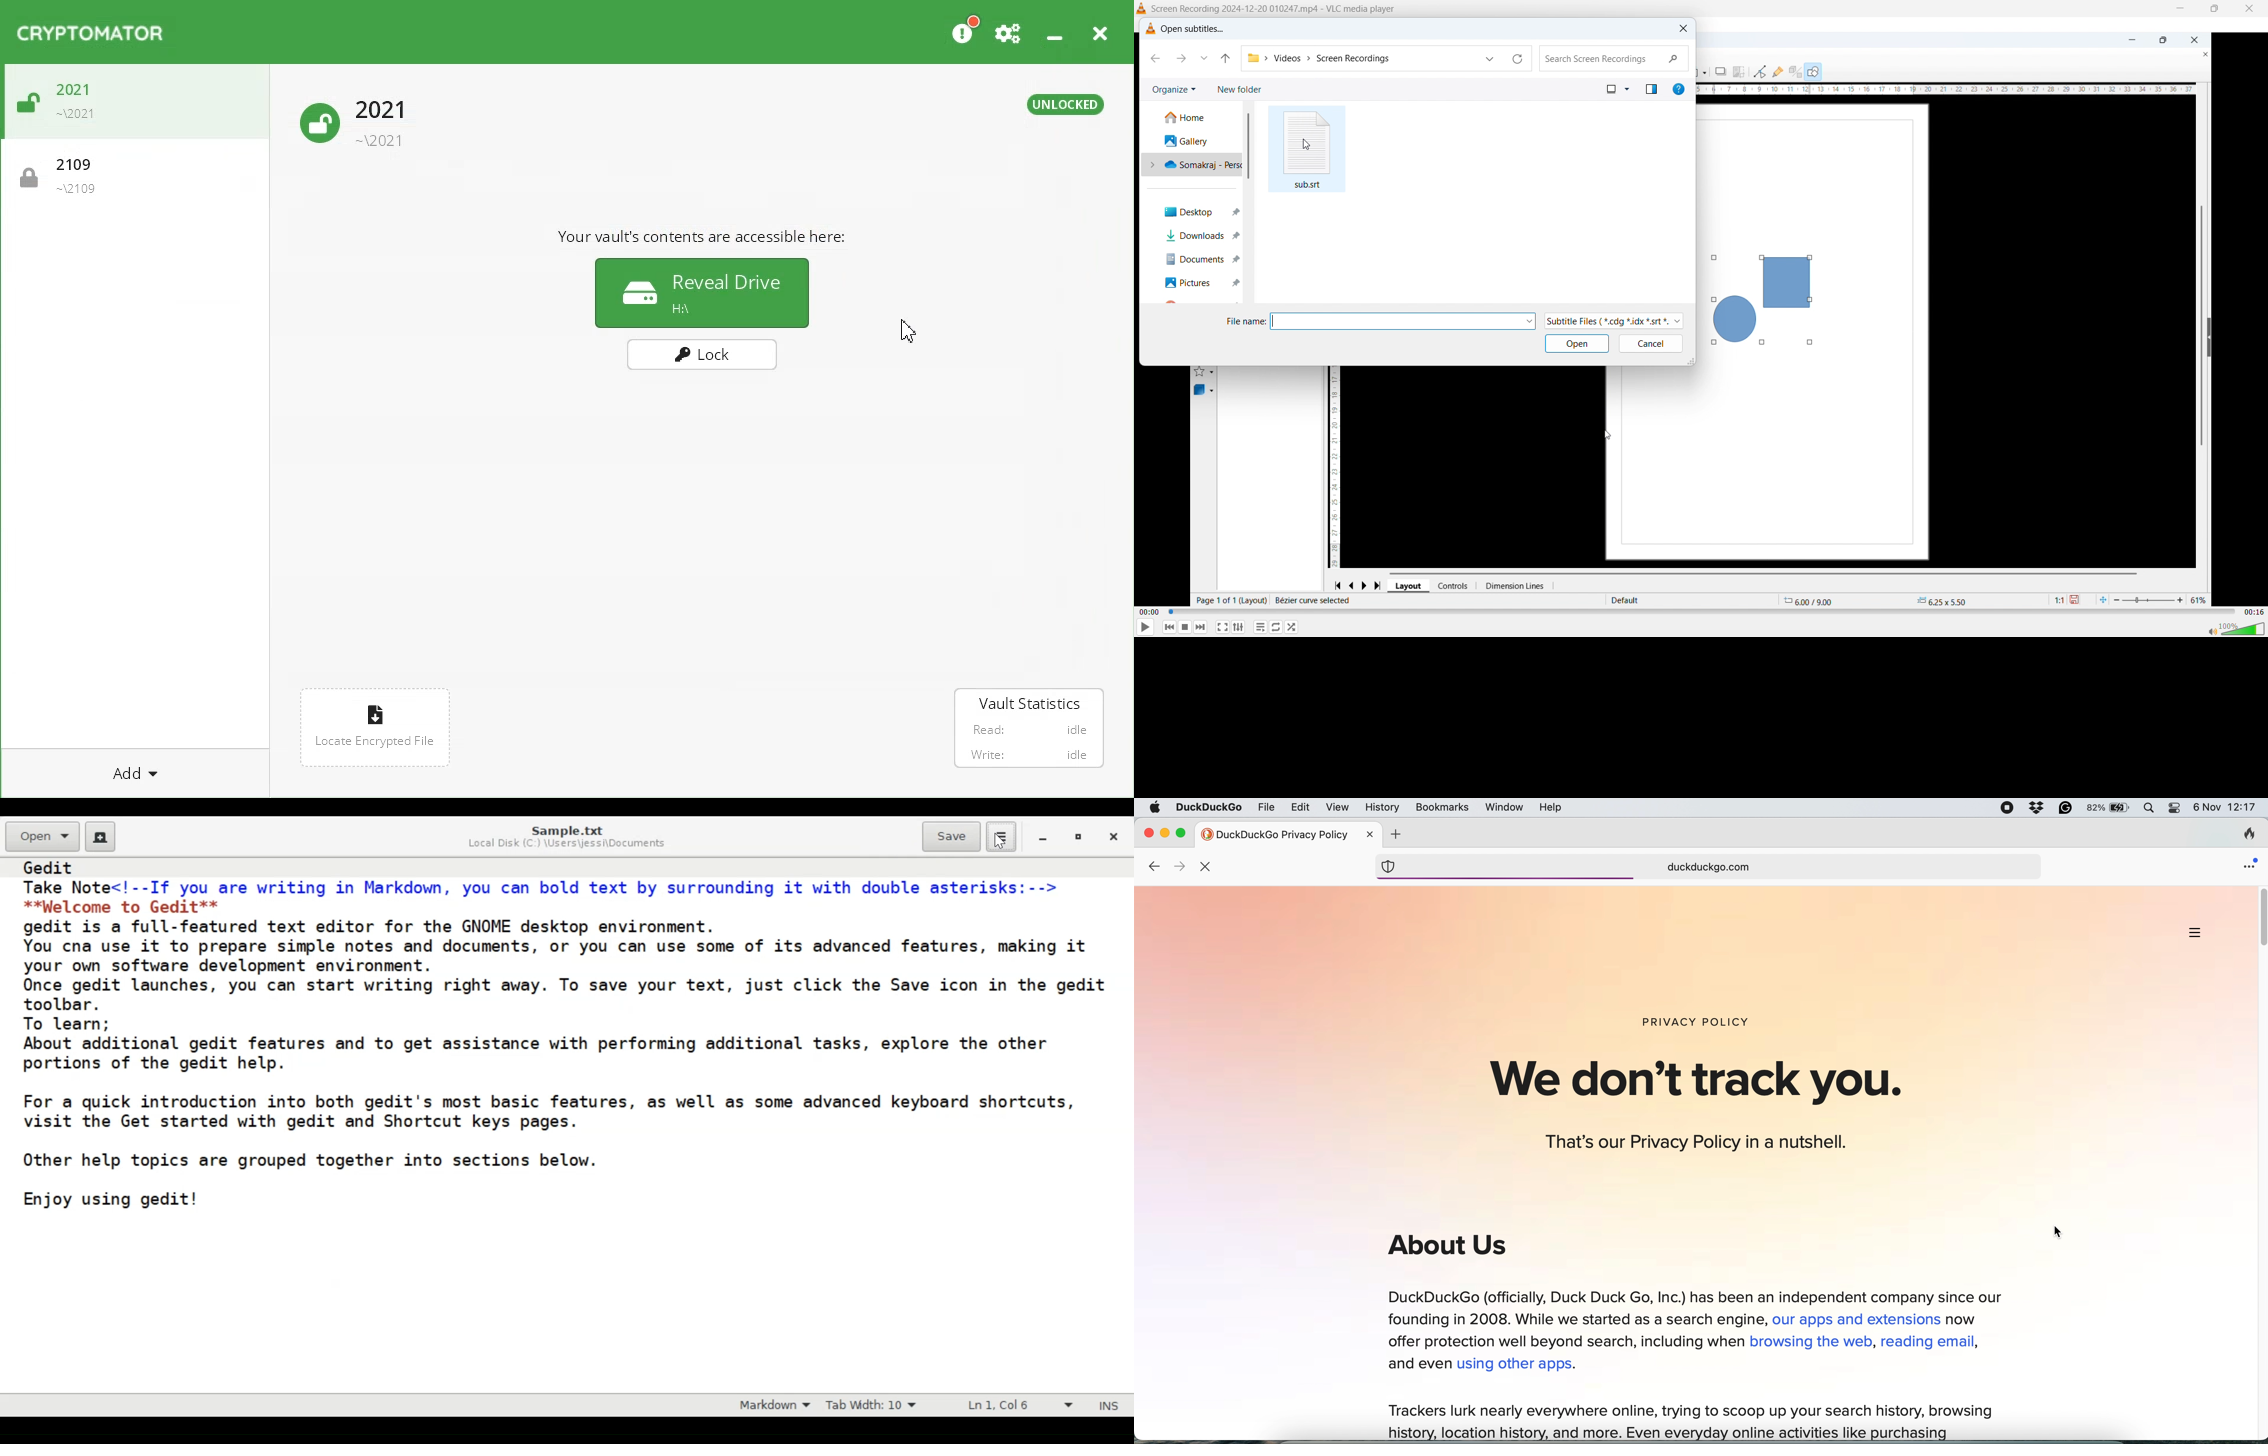 The image size is (2268, 1456). I want to click on Previous locations , so click(1204, 58).